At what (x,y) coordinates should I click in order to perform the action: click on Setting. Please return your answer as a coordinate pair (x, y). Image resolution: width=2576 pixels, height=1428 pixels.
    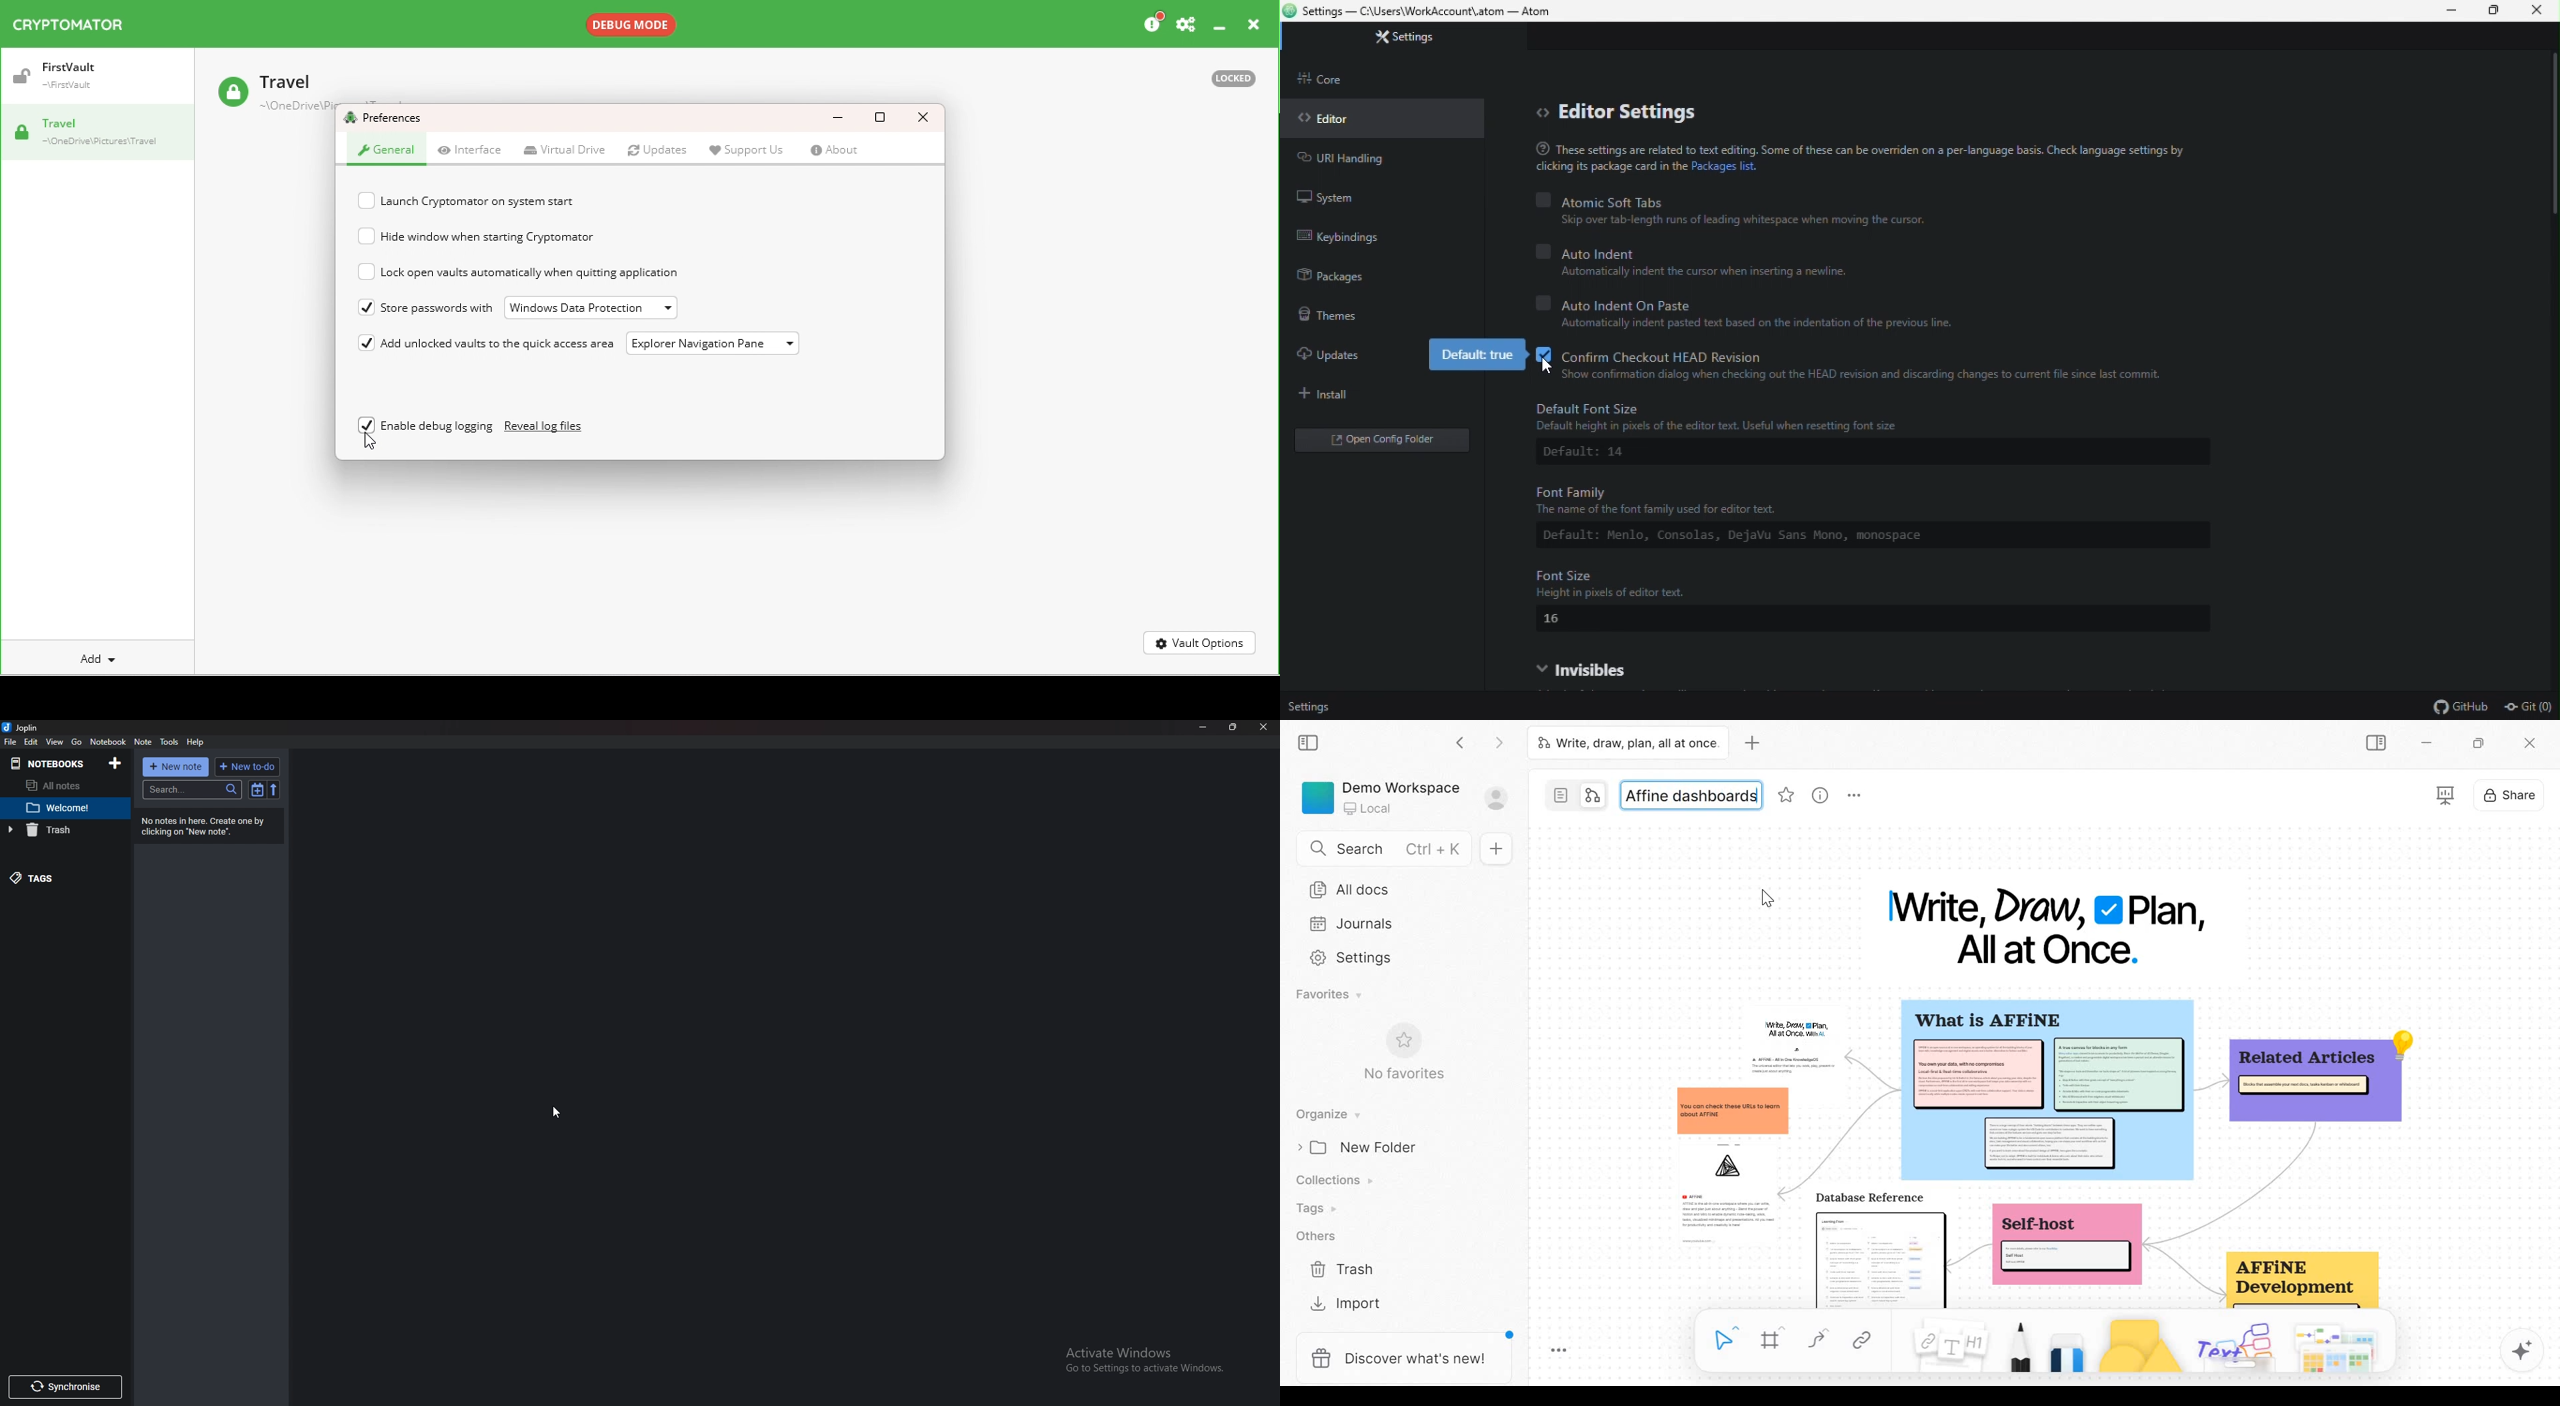
    Looking at the image, I should click on (1313, 704).